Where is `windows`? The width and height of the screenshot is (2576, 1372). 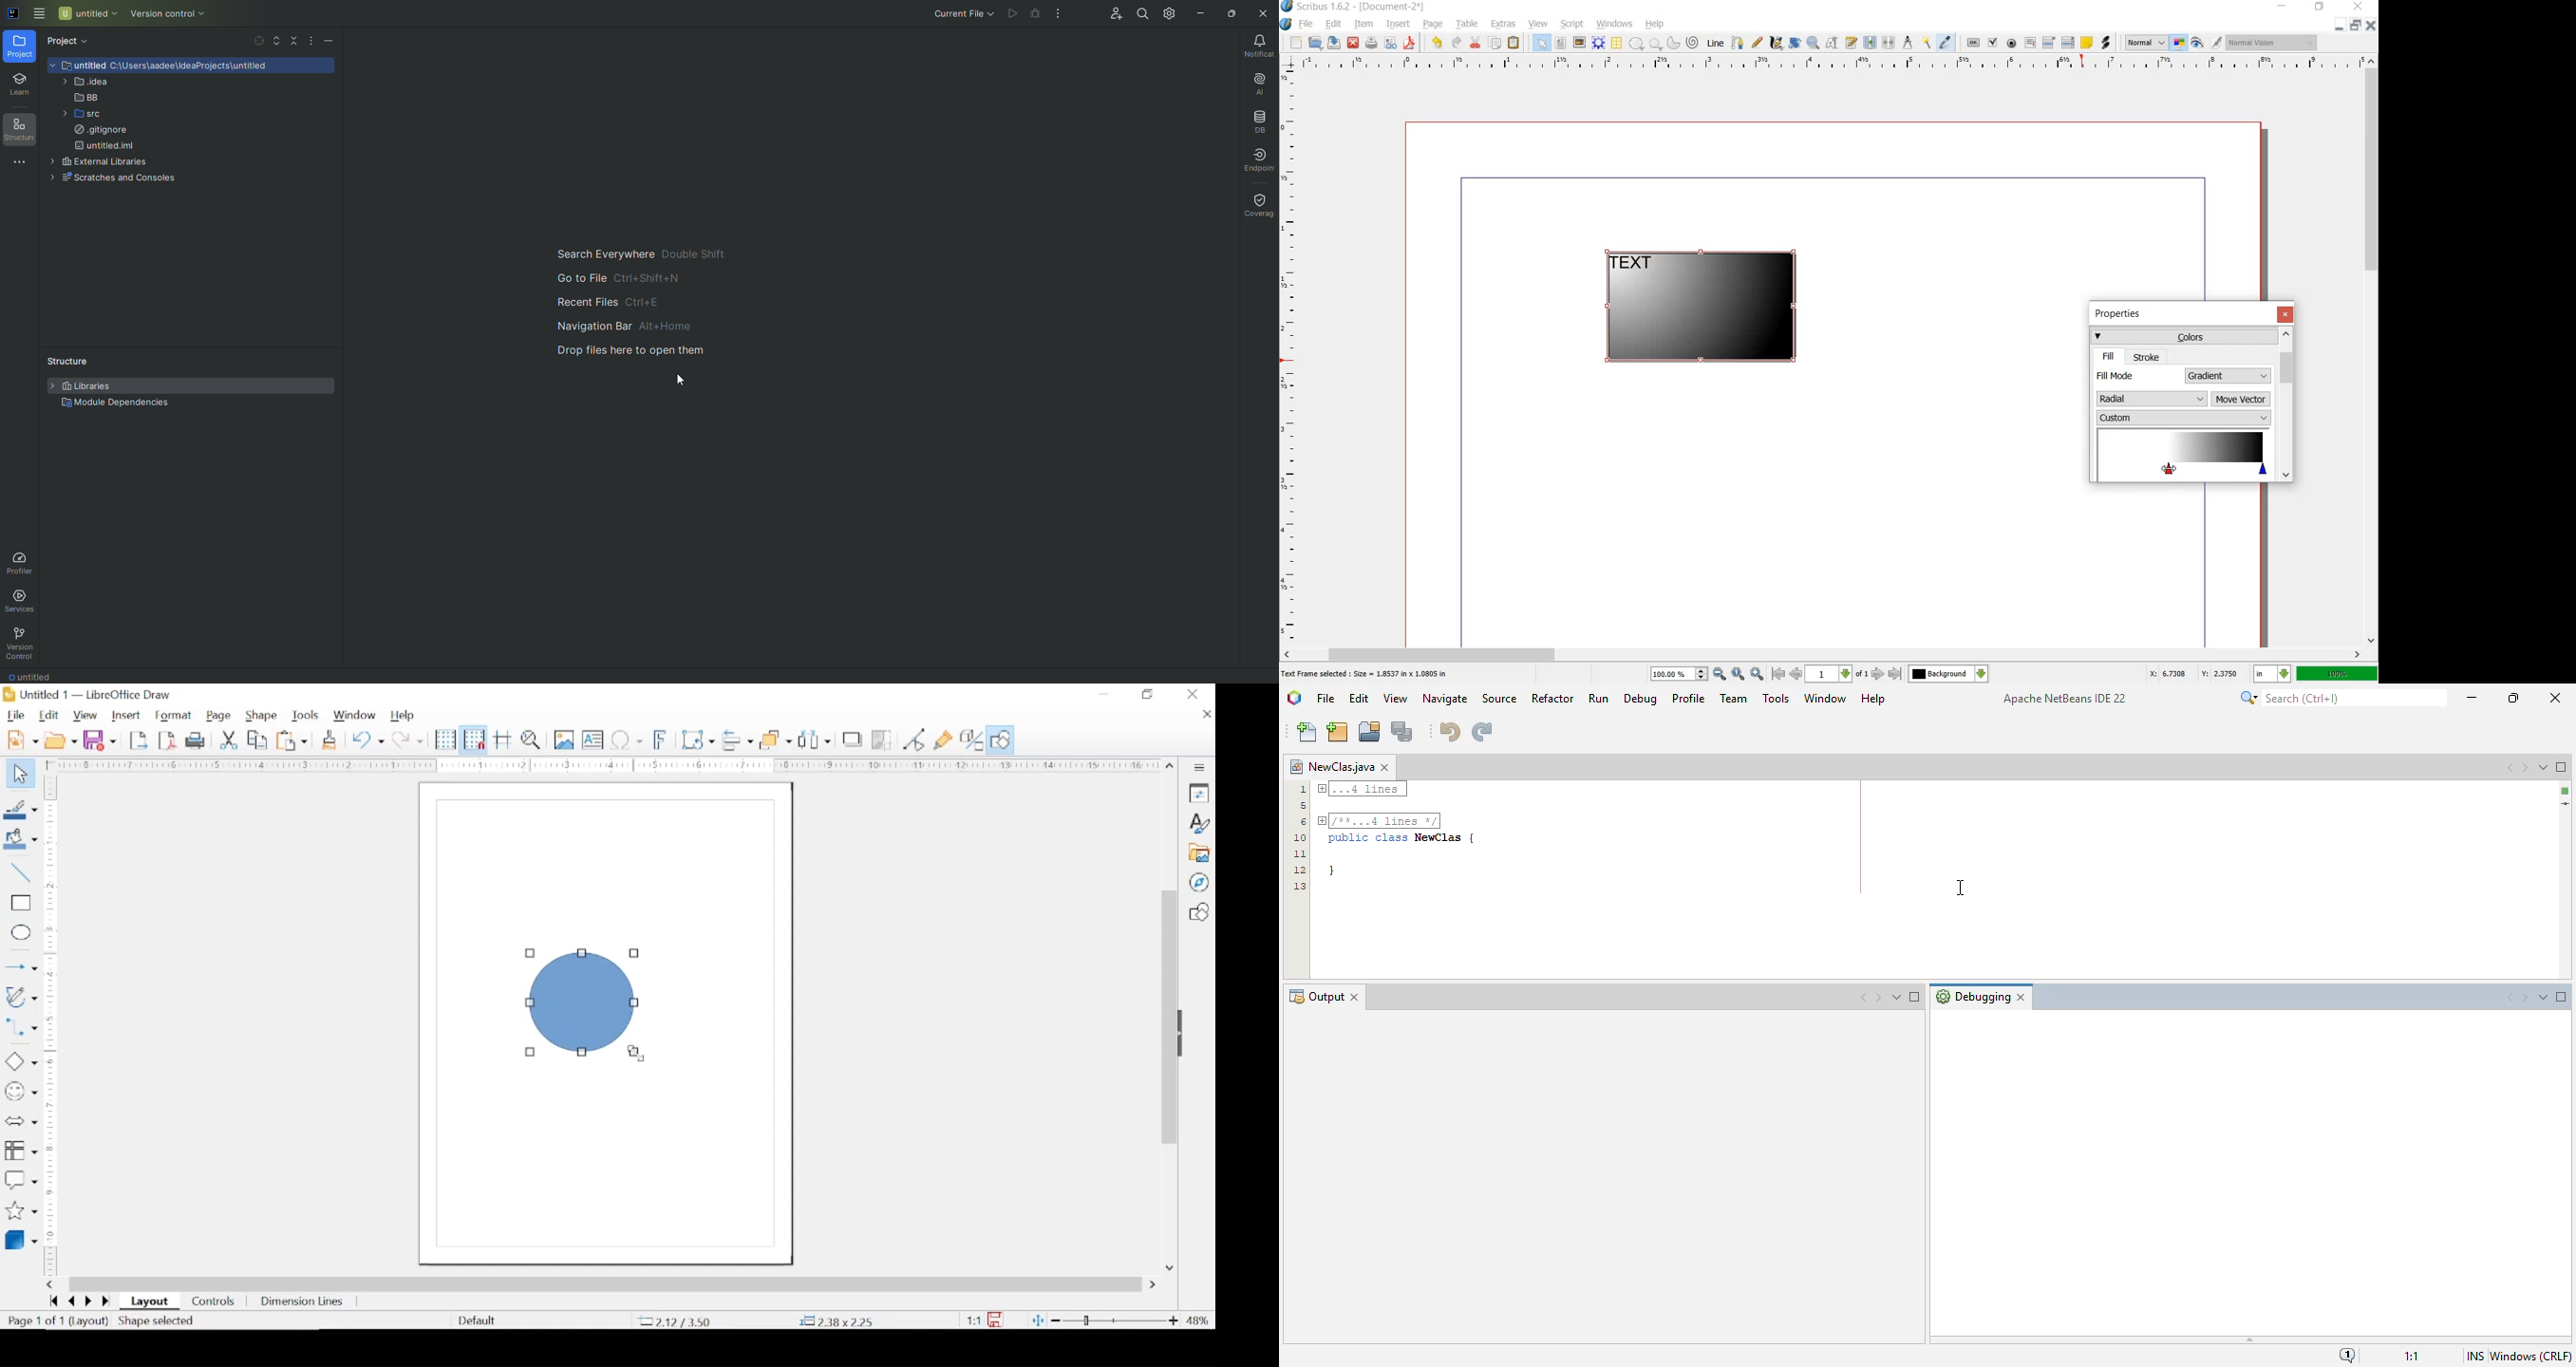 windows is located at coordinates (1614, 24).